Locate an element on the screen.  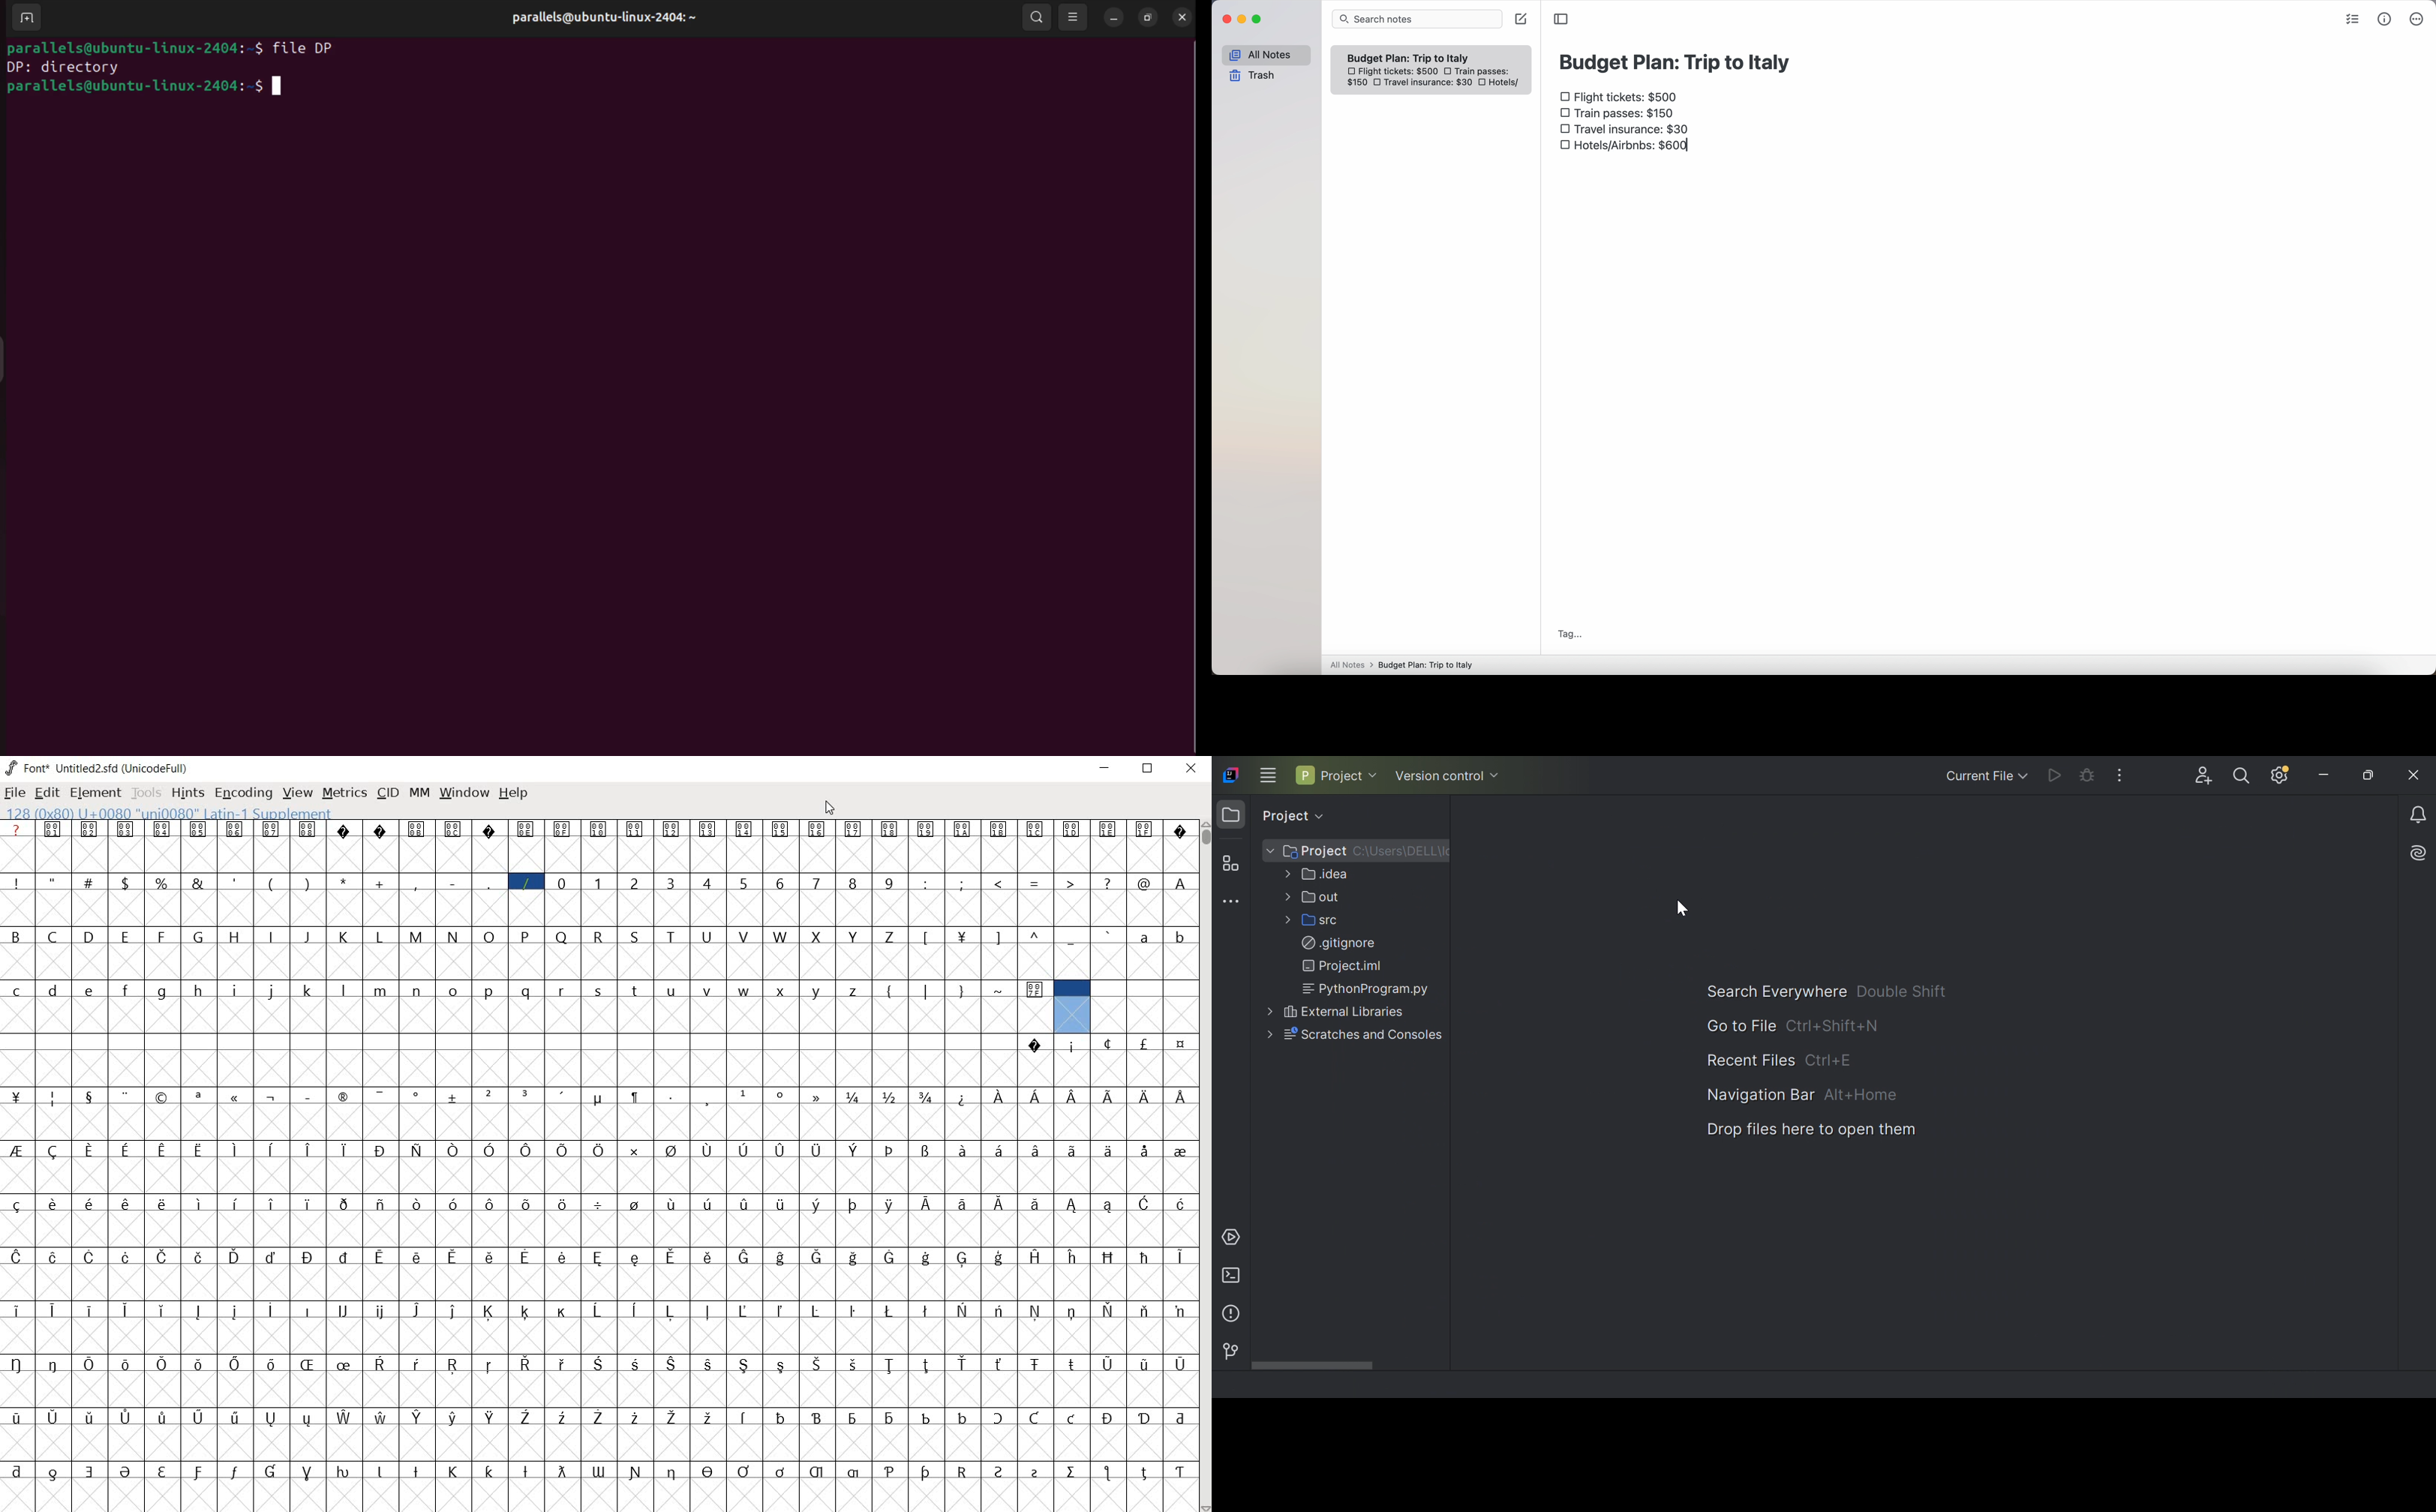
Symbol is located at coordinates (16, 1205).